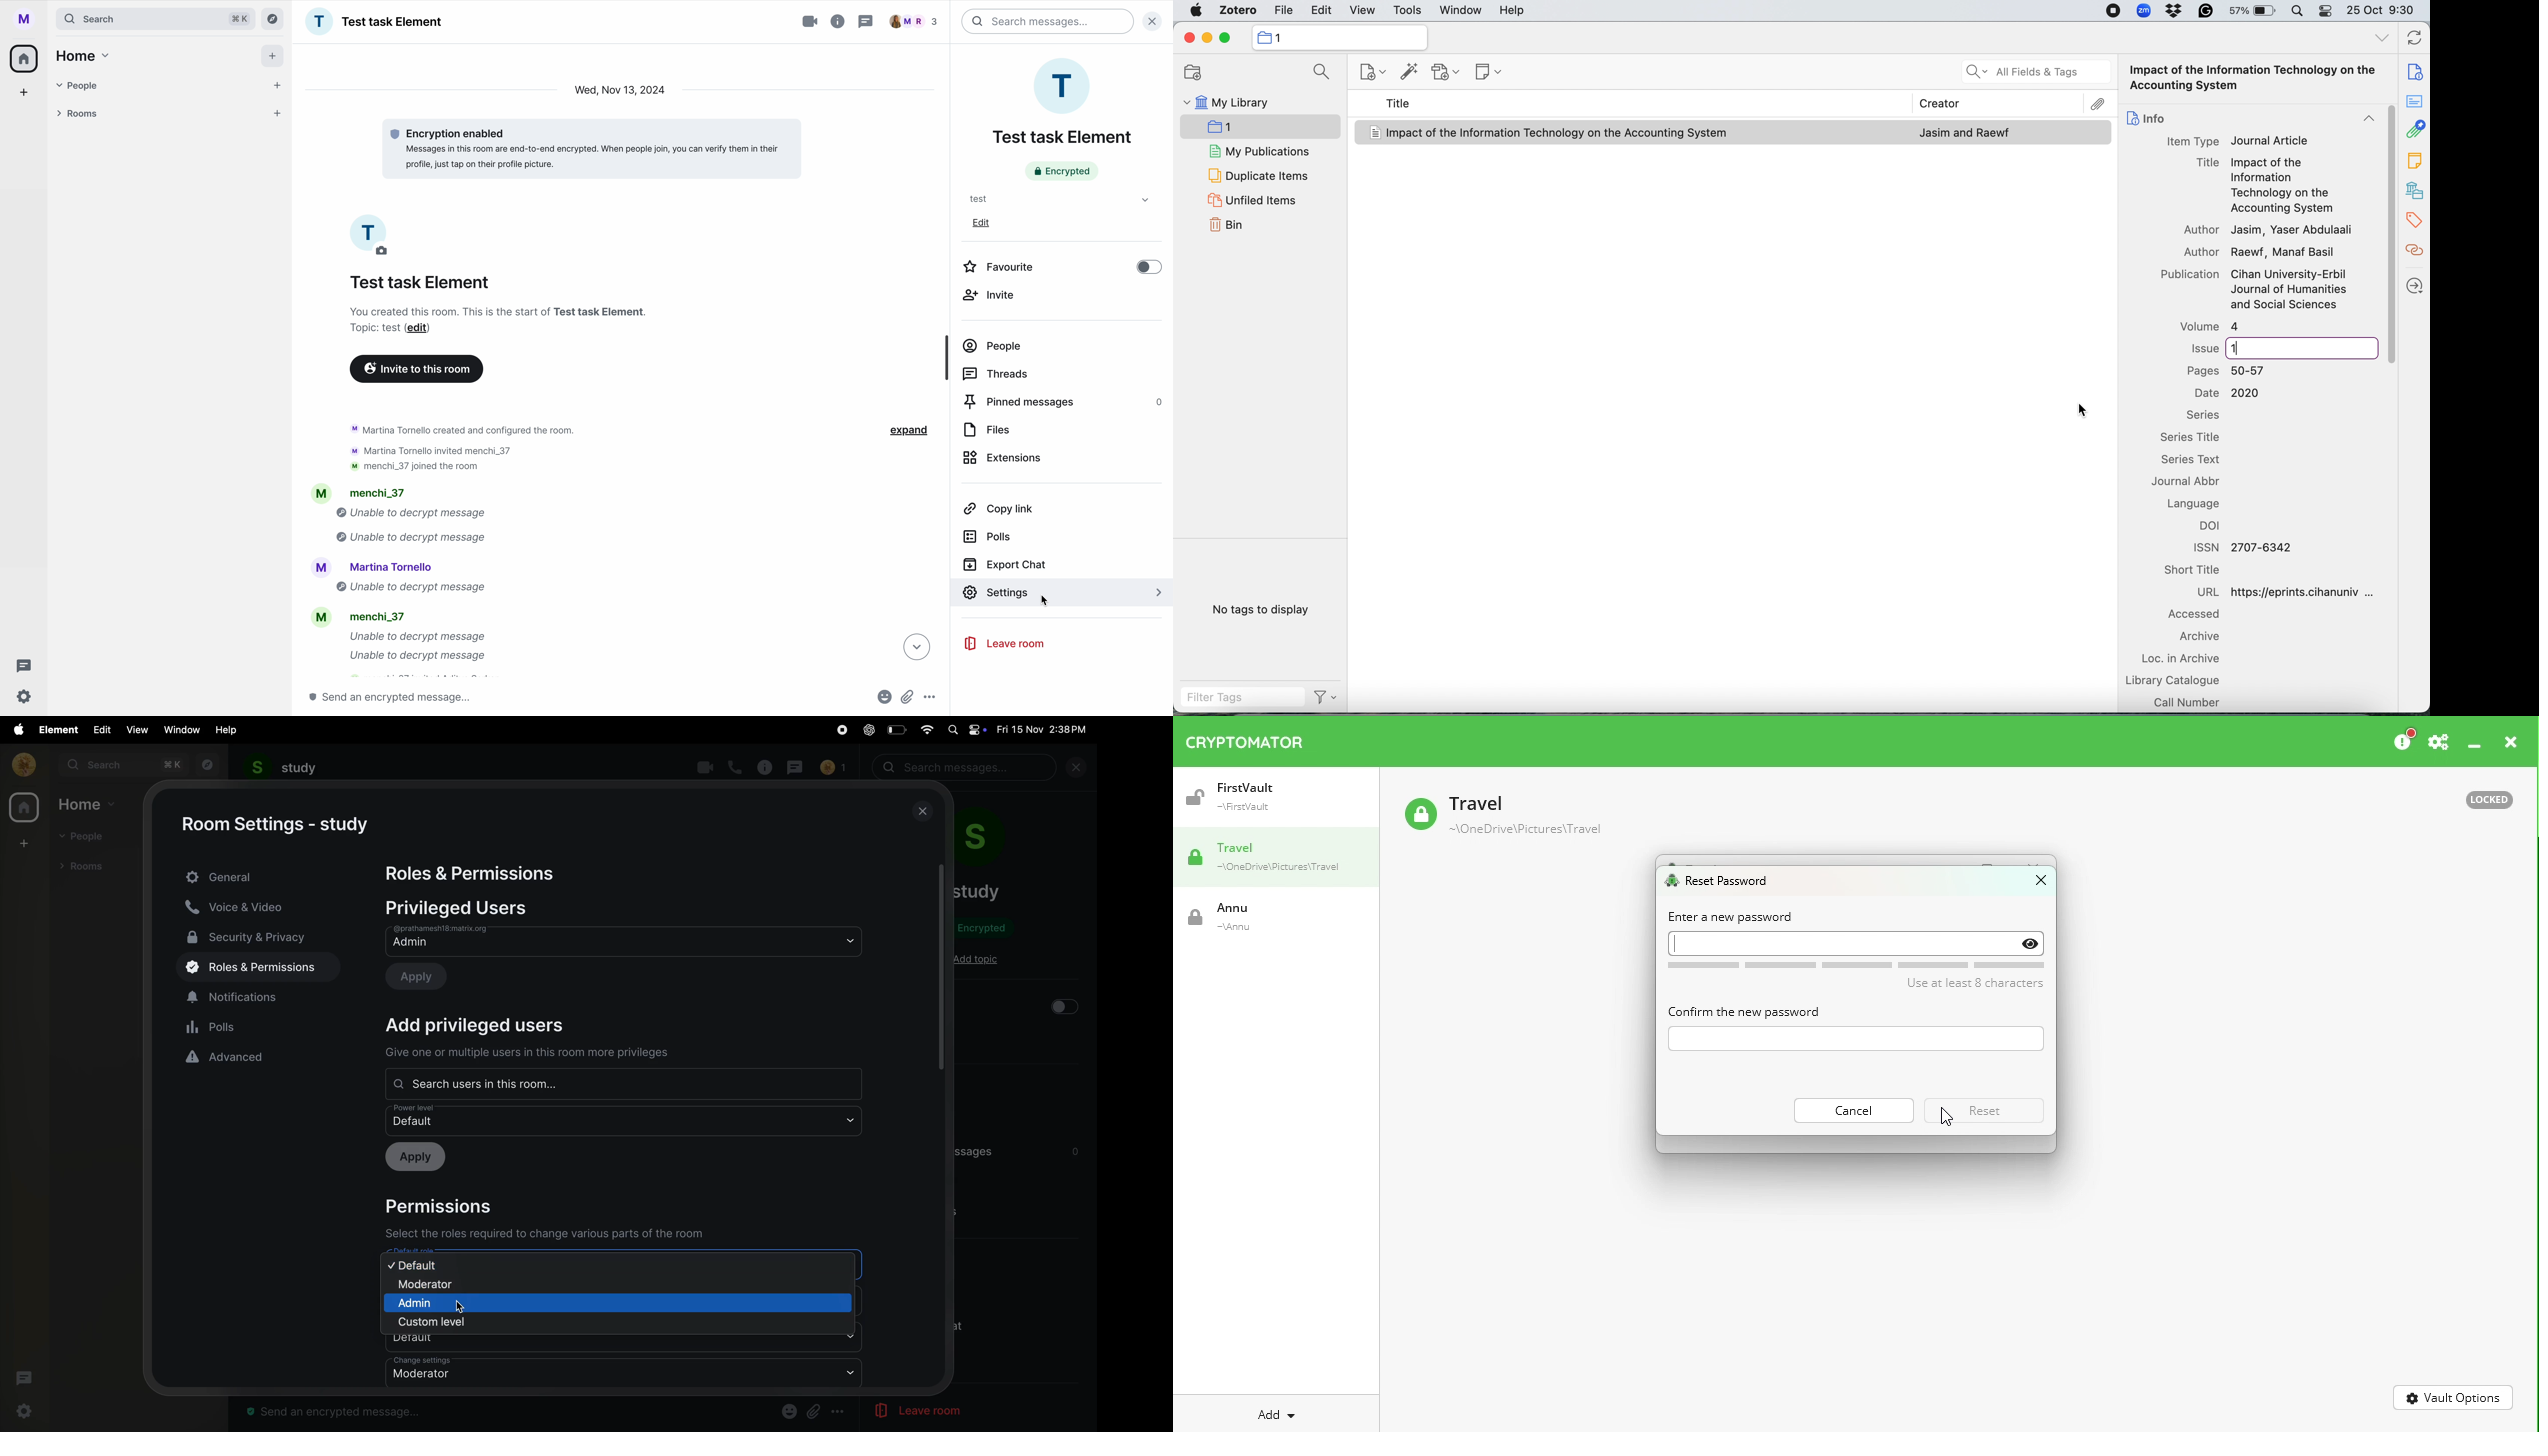 The height and width of the screenshot is (1456, 2548). I want to click on series text, so click(2199, 461).